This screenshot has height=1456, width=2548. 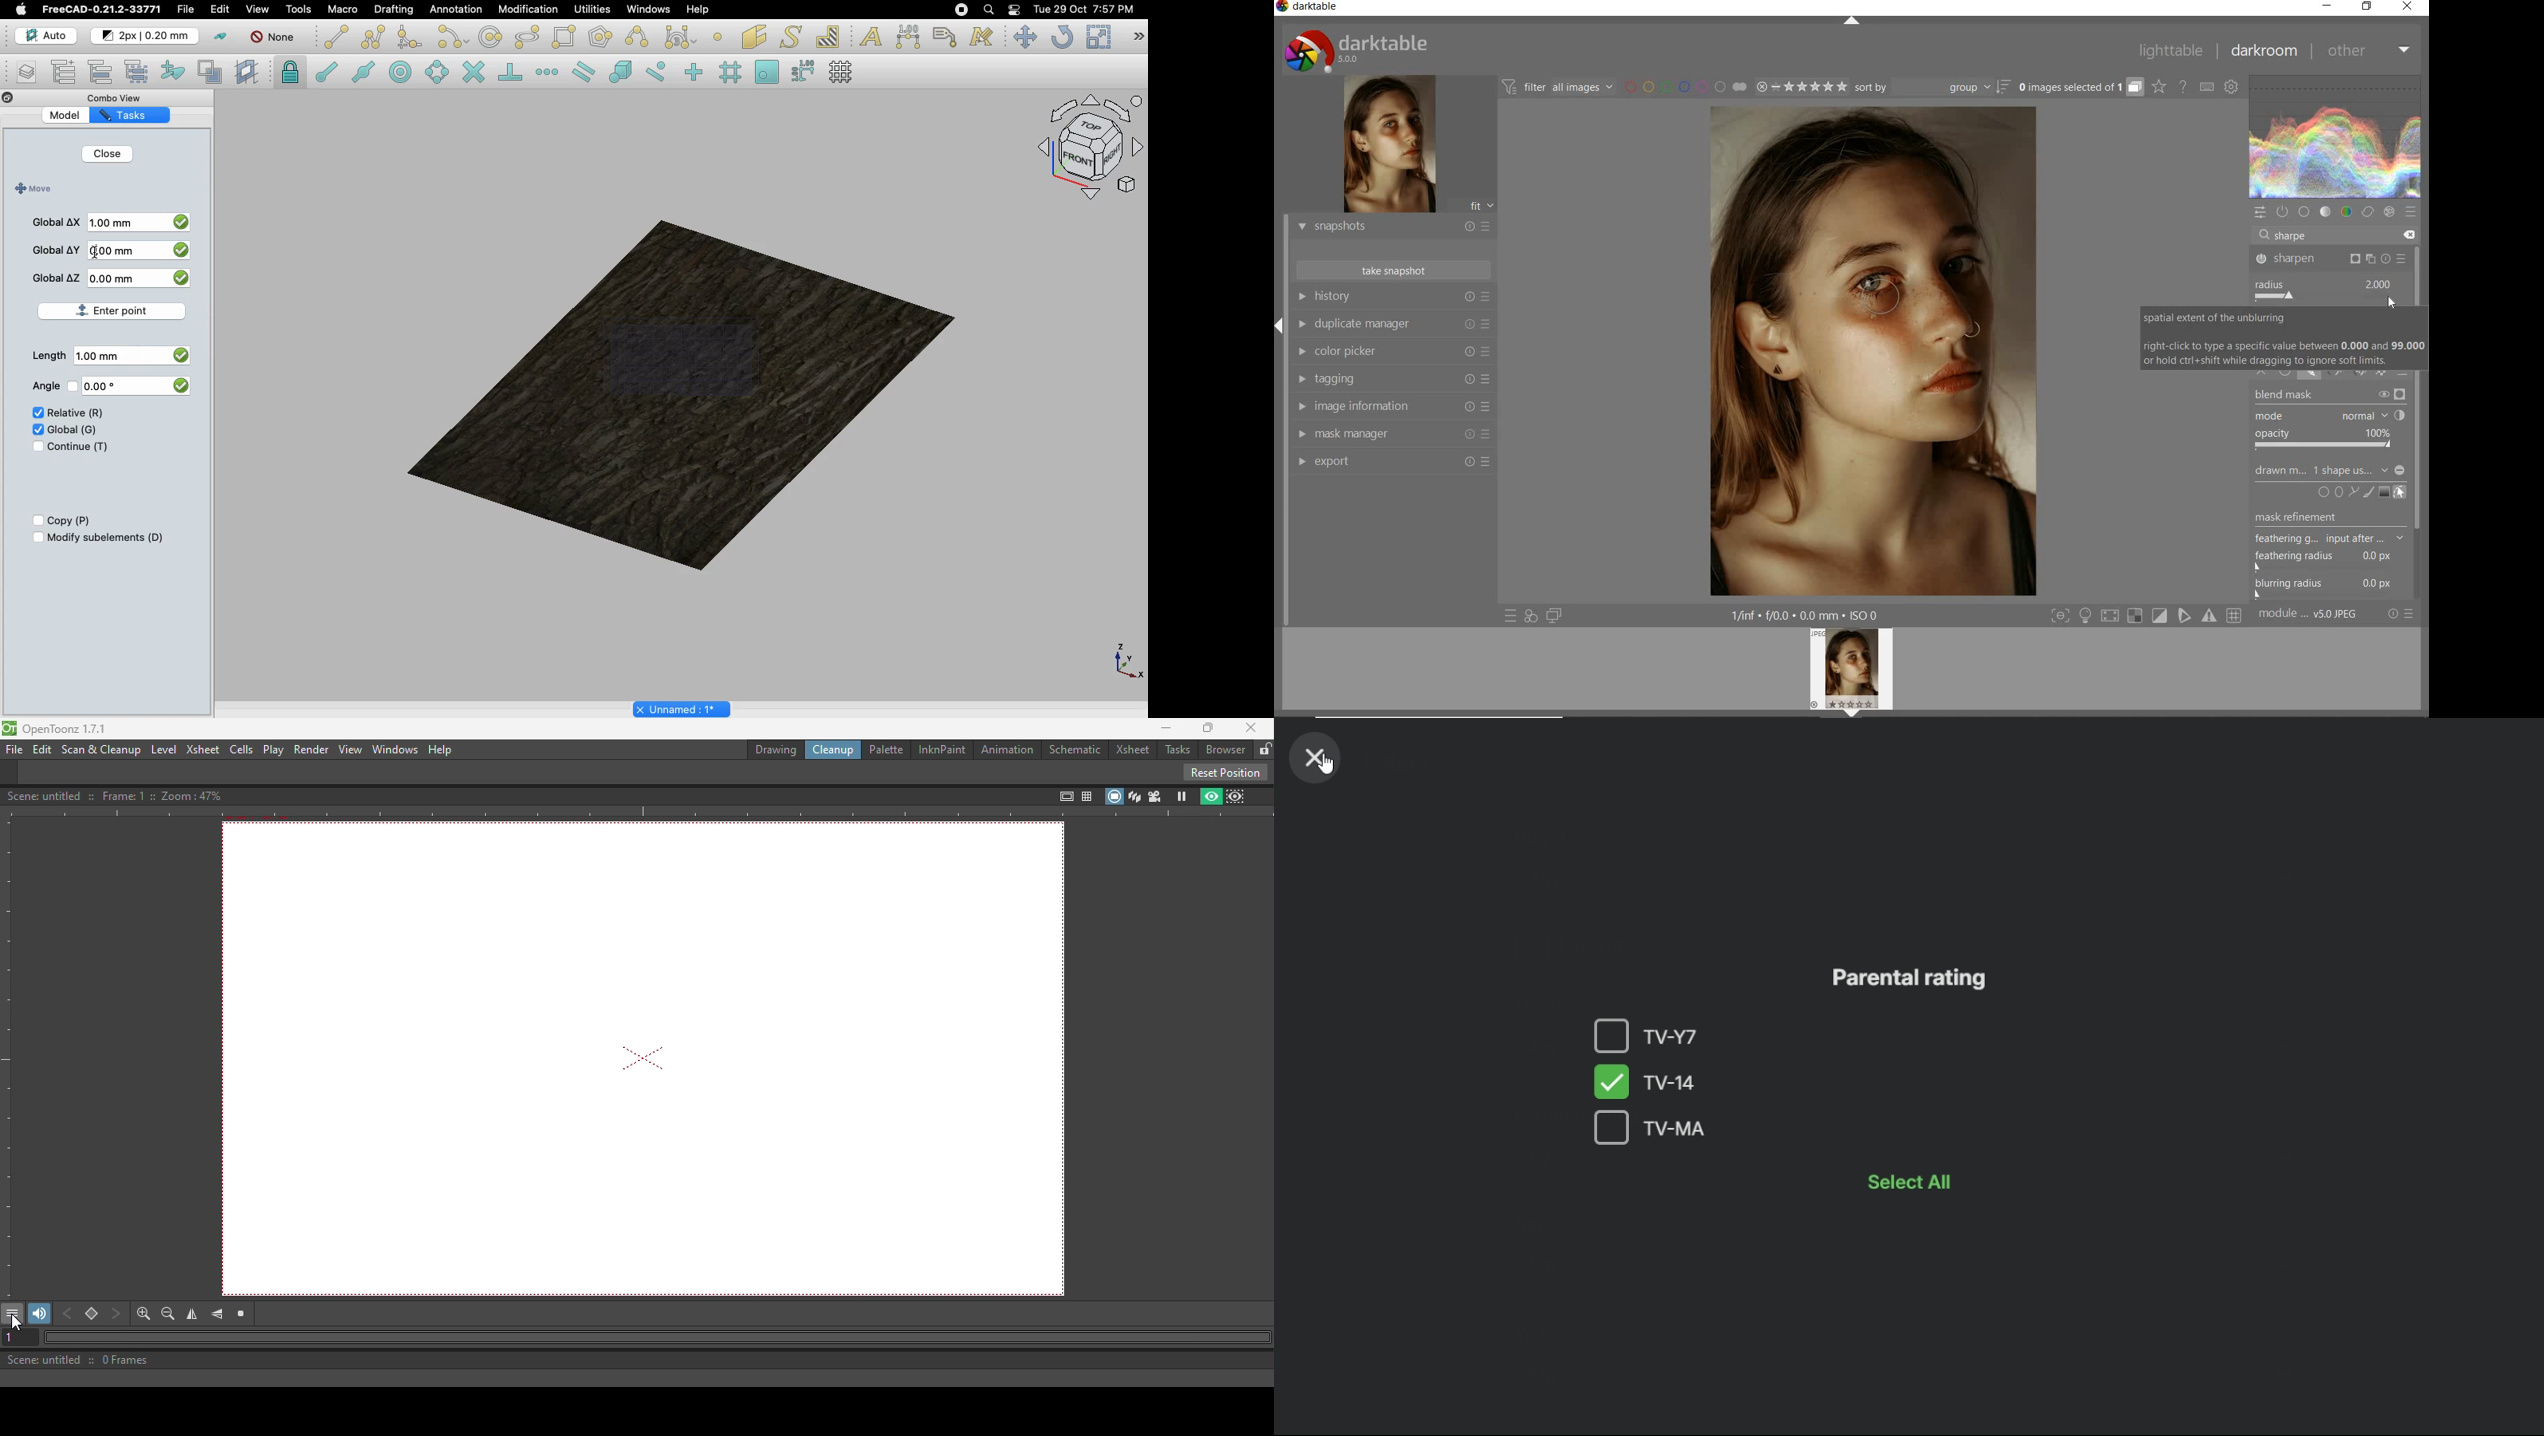 What do you see at coordinates (103, 72) in the screenshot?
I see `Move to group` at bounding box center [103, 72].